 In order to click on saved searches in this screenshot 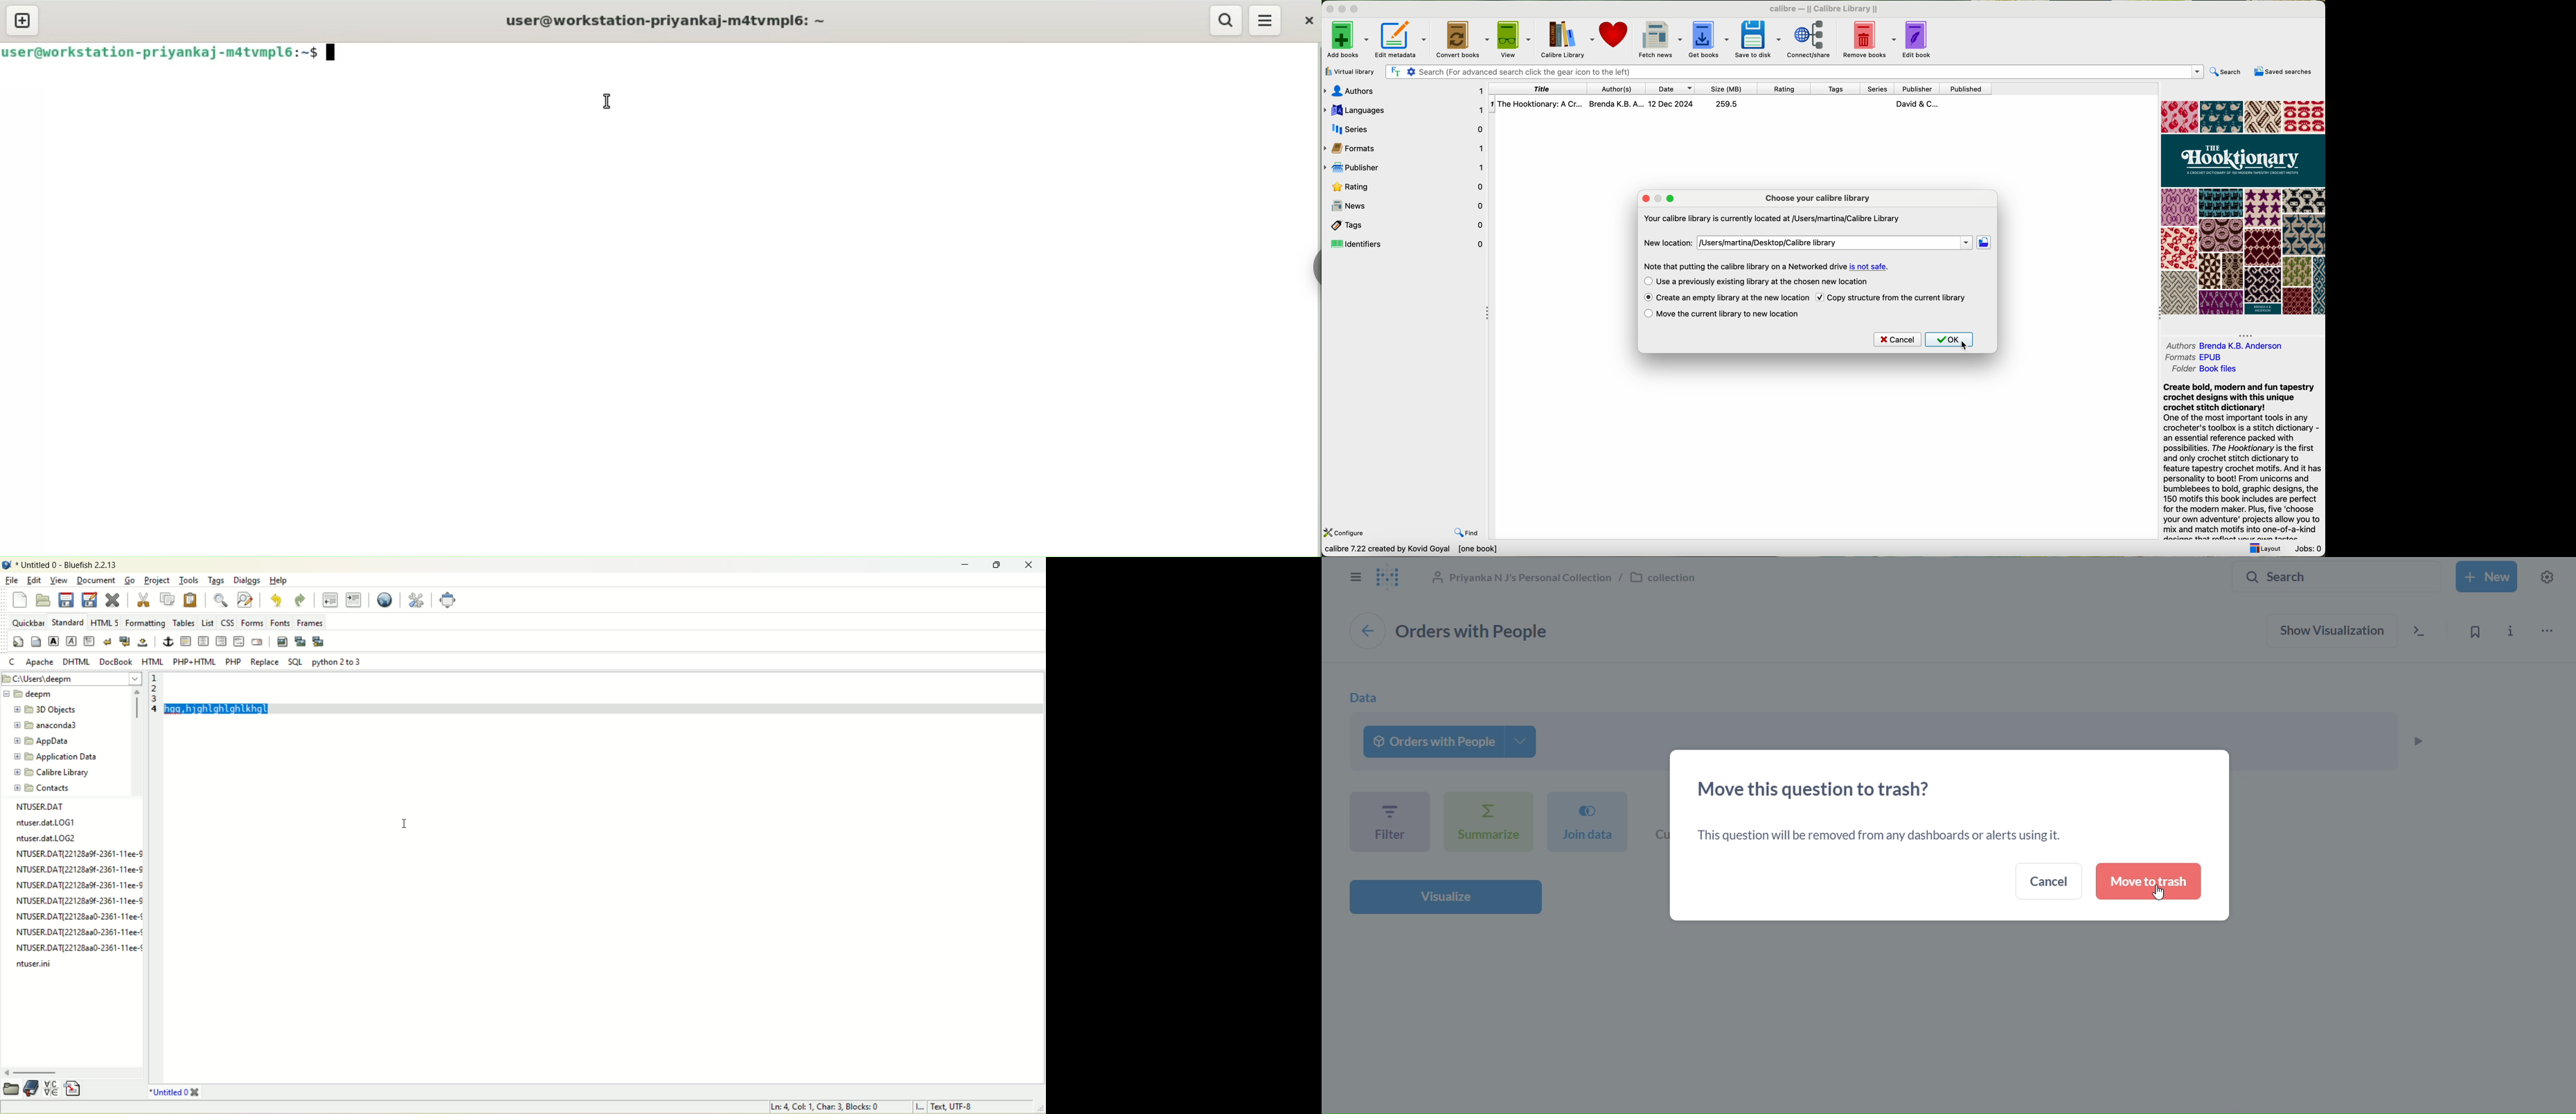, I will do `click(2282, 72)`.